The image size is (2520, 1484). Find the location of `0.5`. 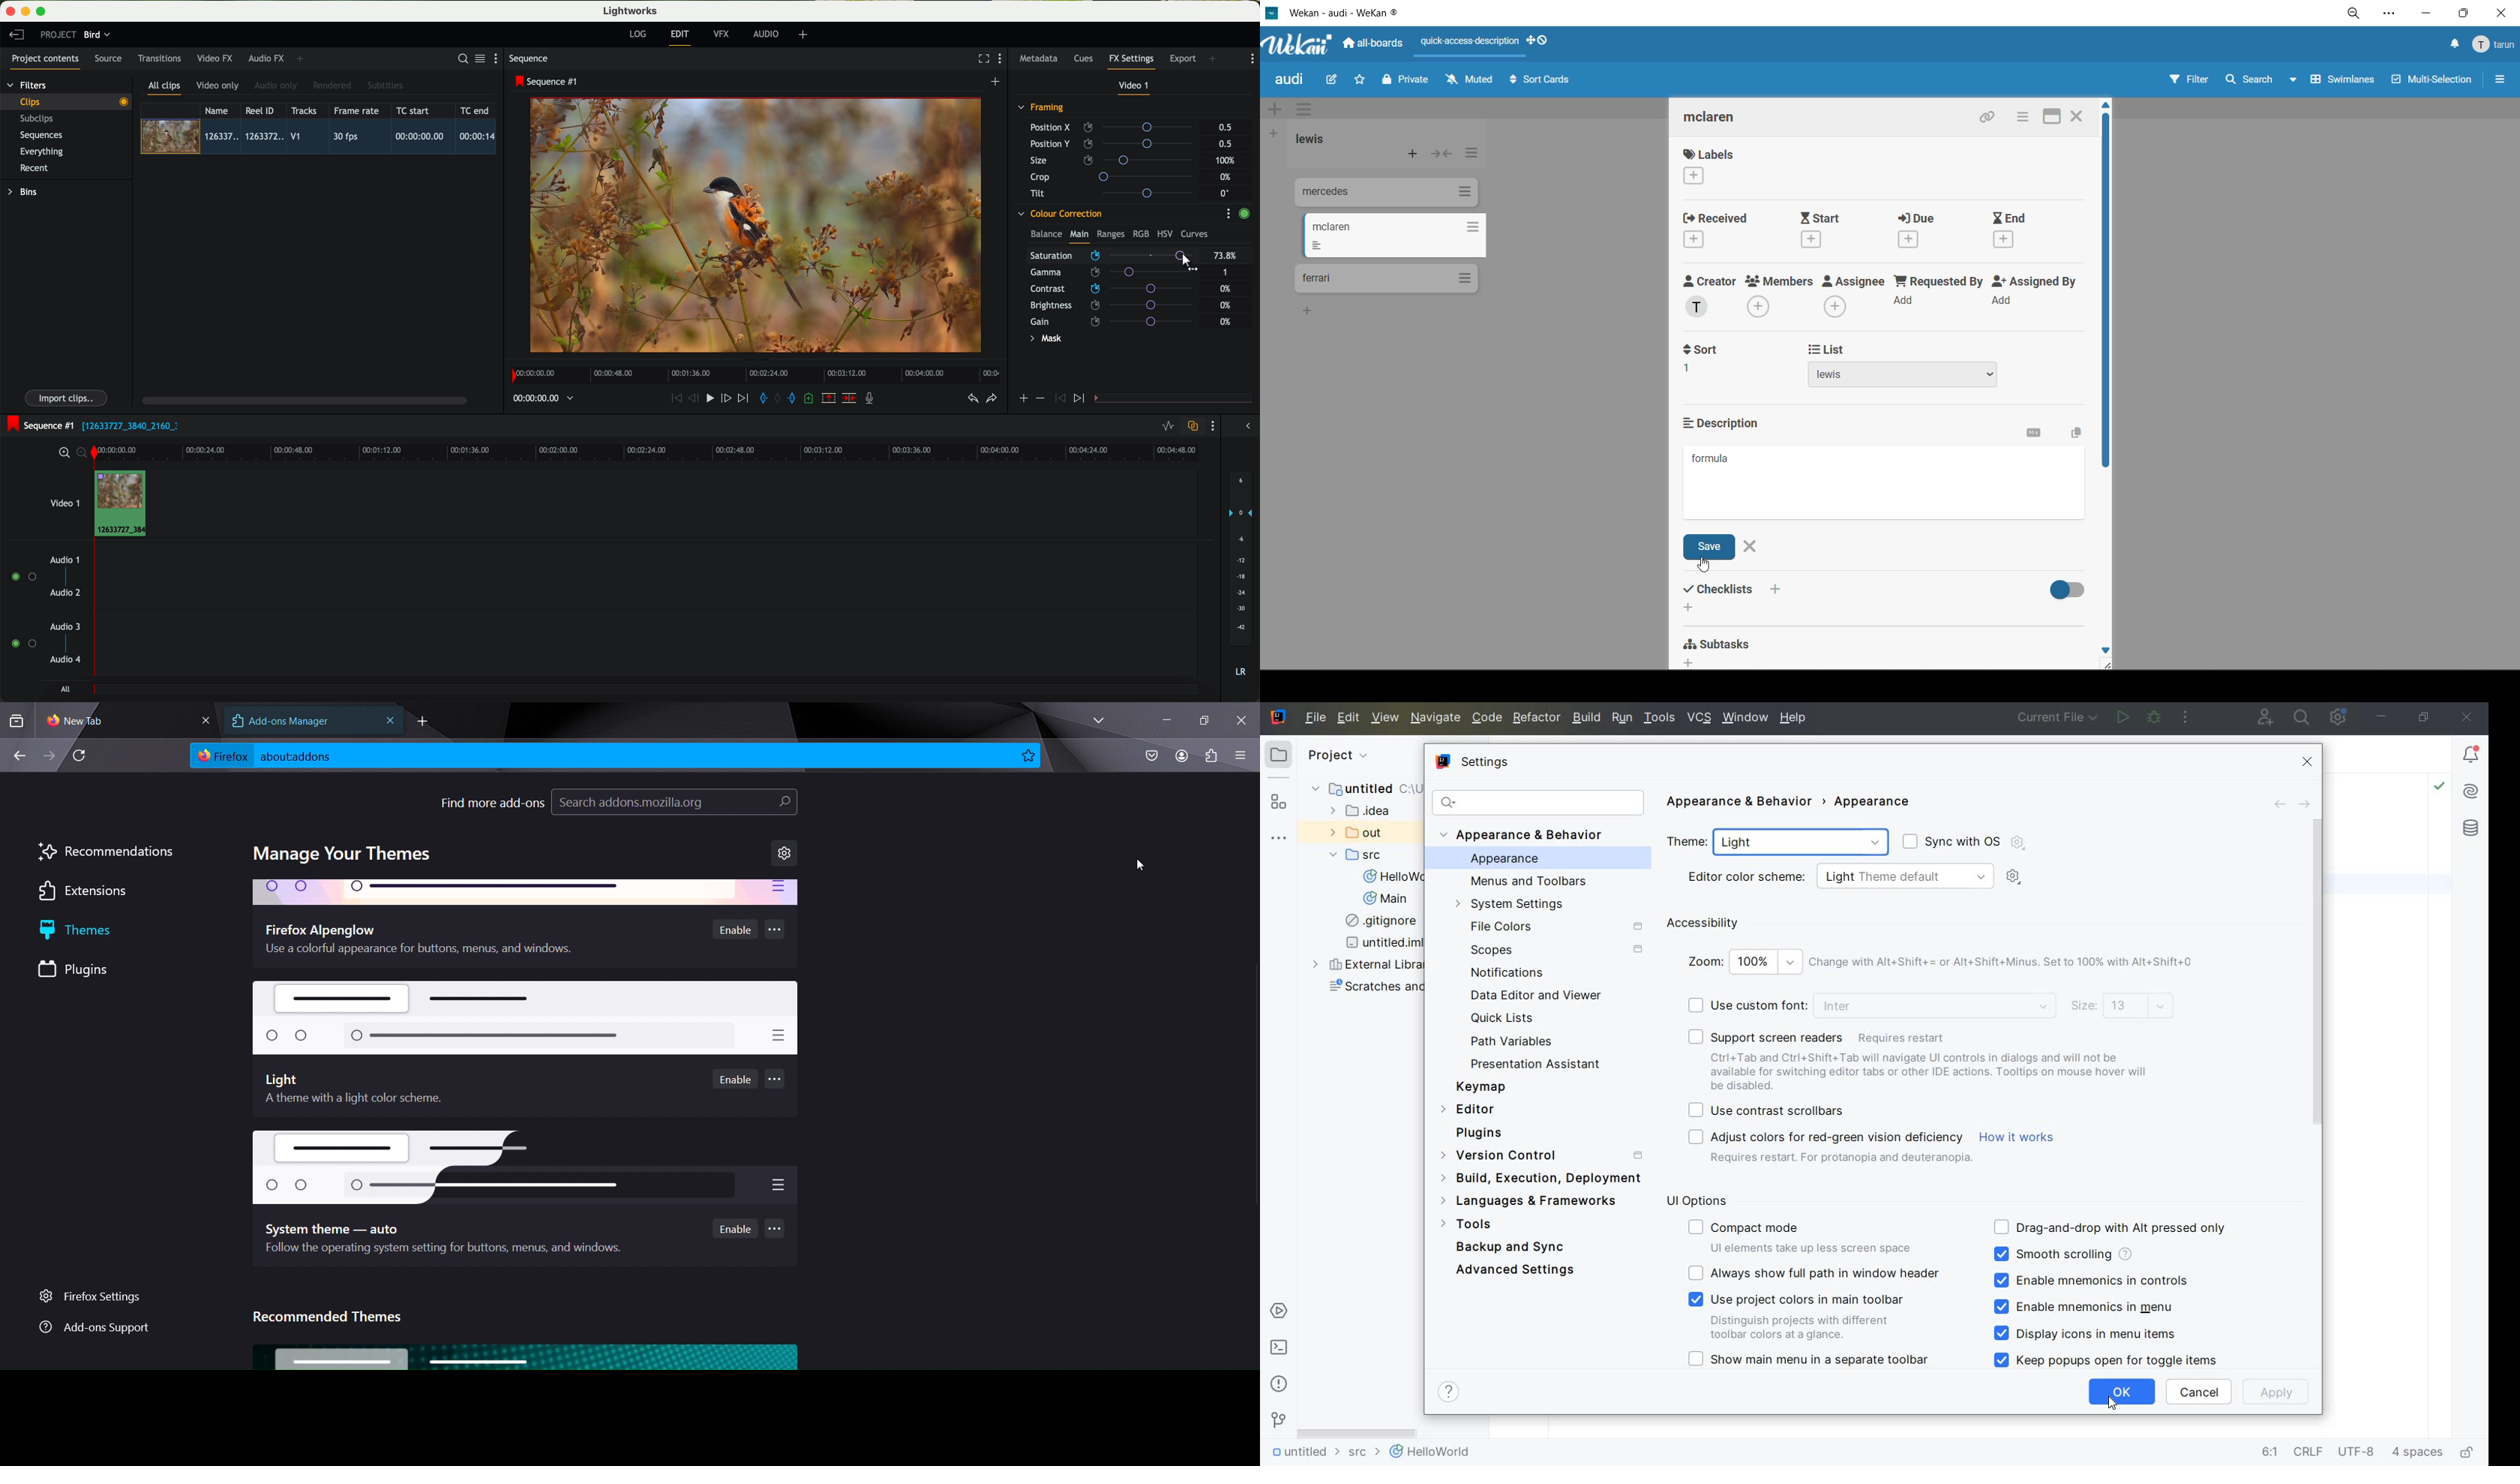

0.5 is located at coordinates (1224, 143).